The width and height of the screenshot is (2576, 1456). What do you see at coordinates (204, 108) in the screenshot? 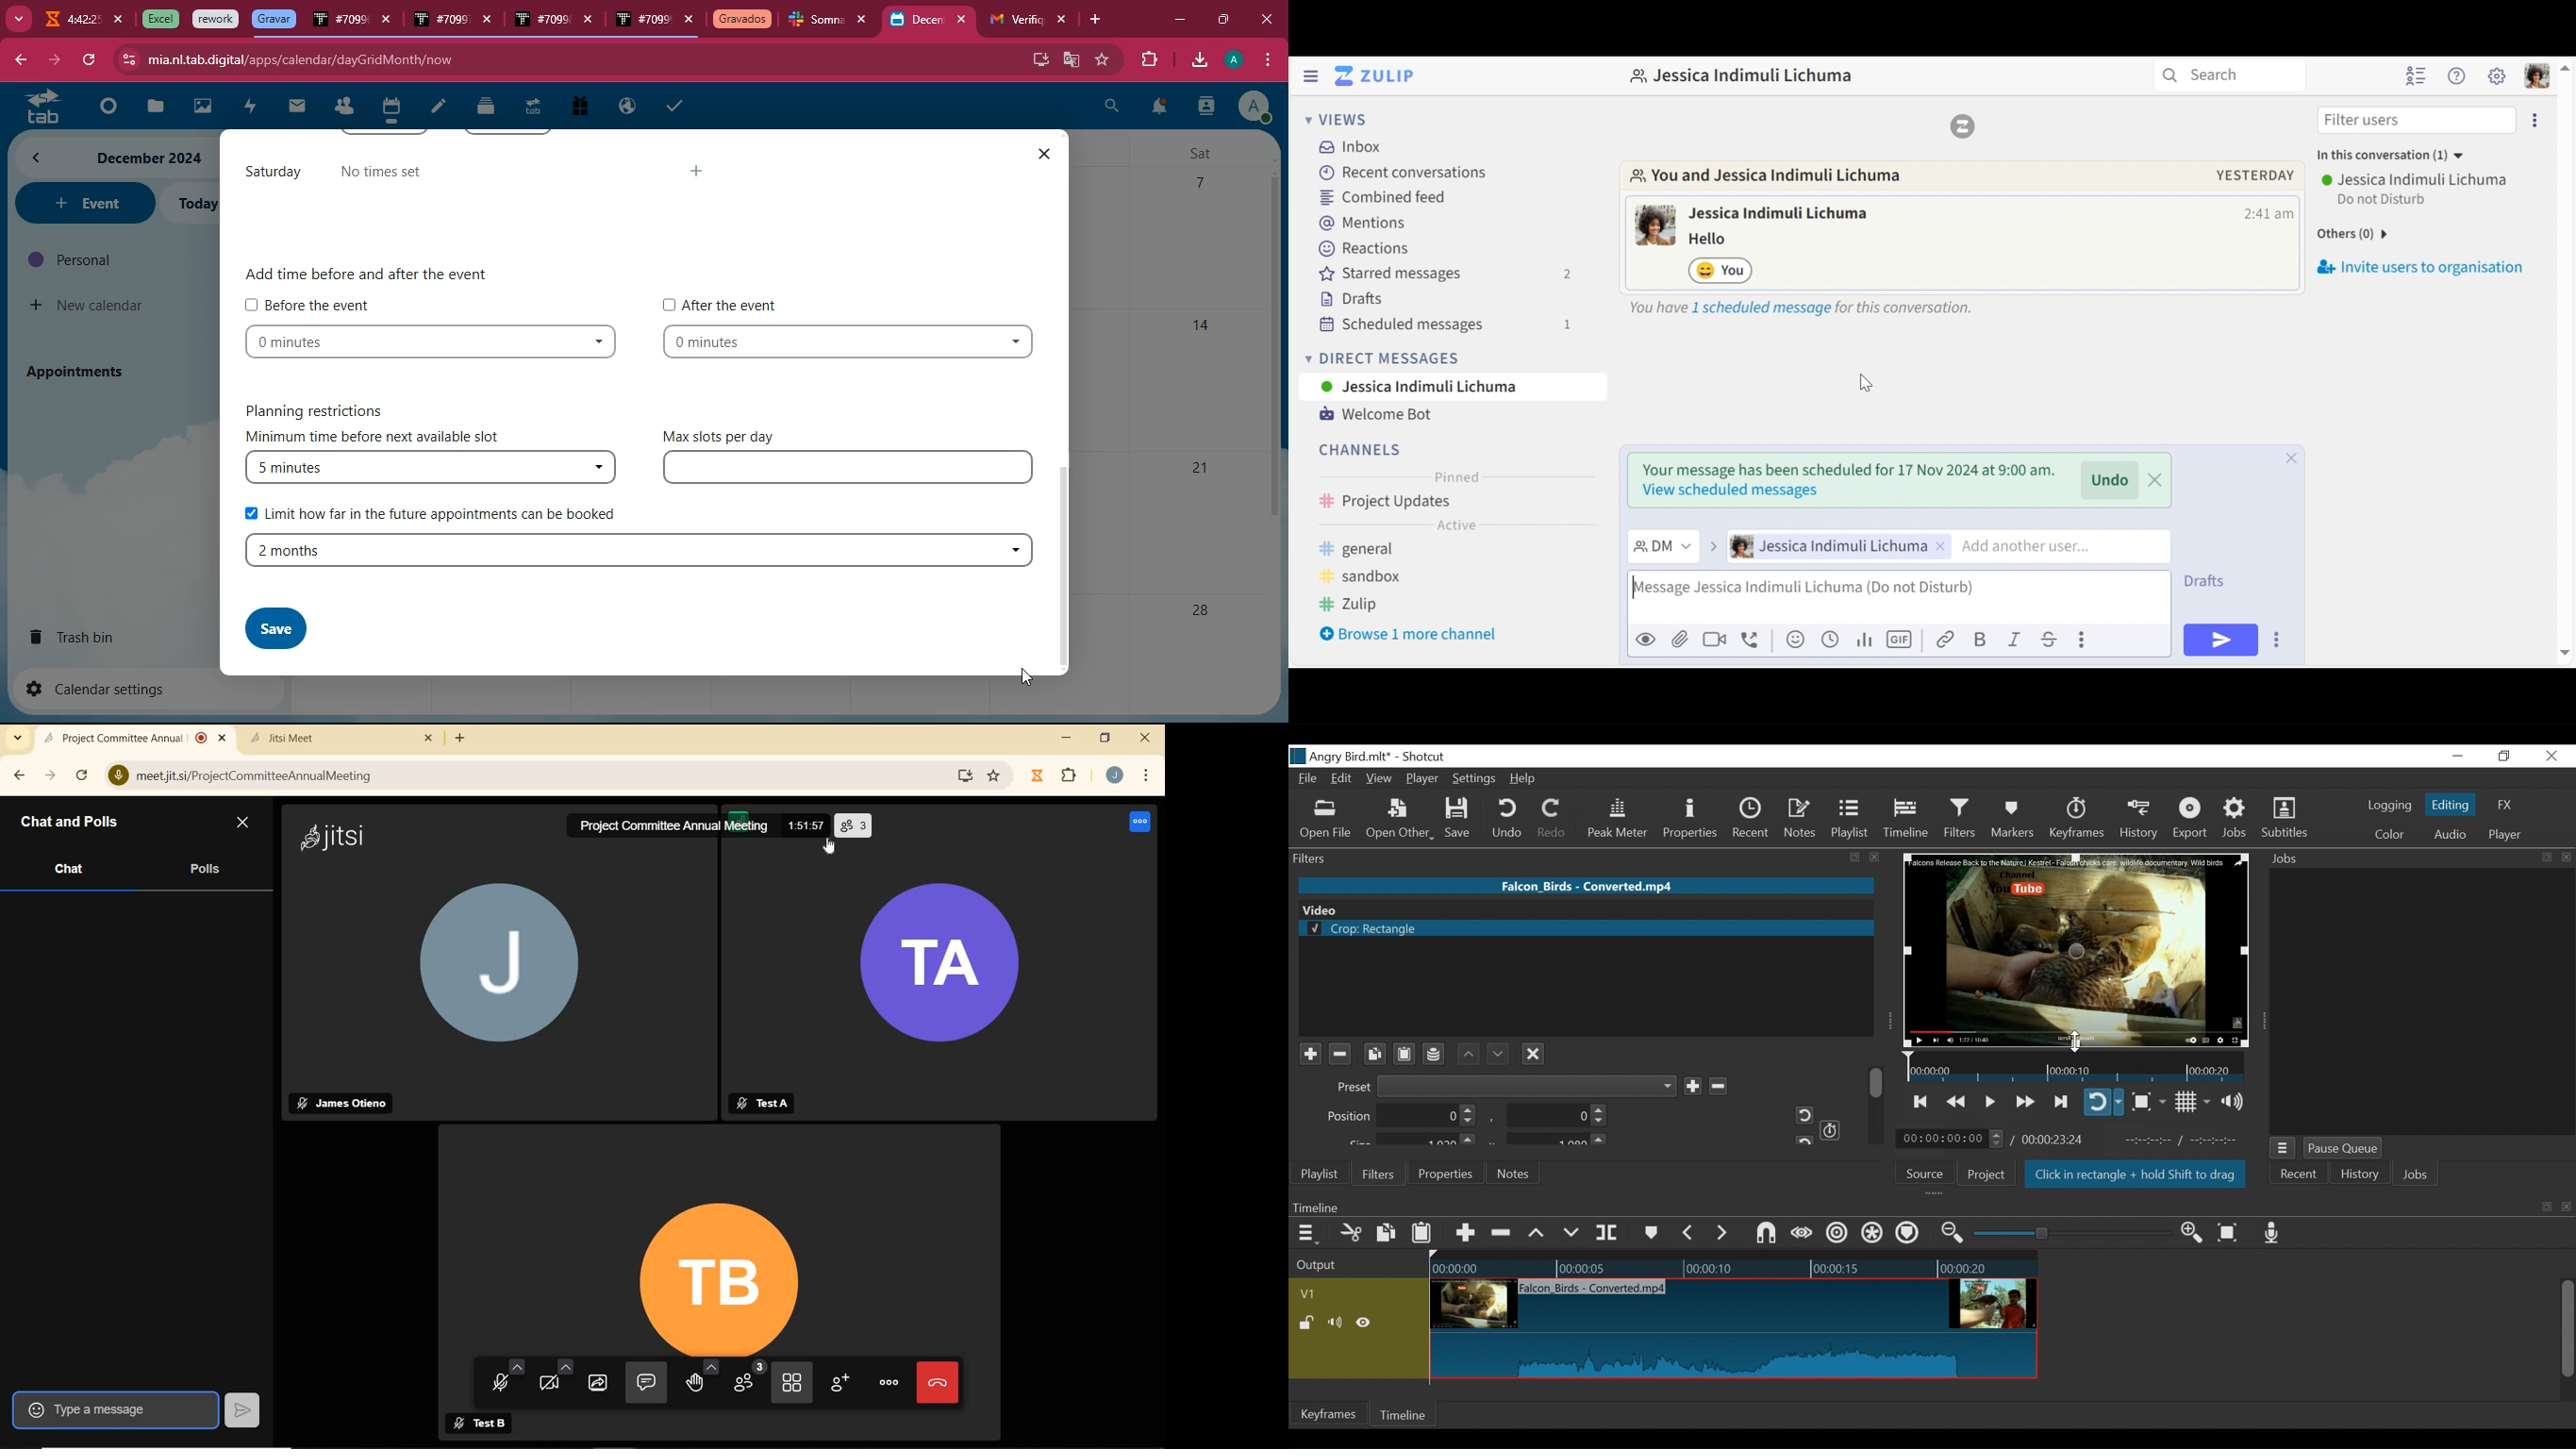
I see `image` at bounding box center [204, 108].